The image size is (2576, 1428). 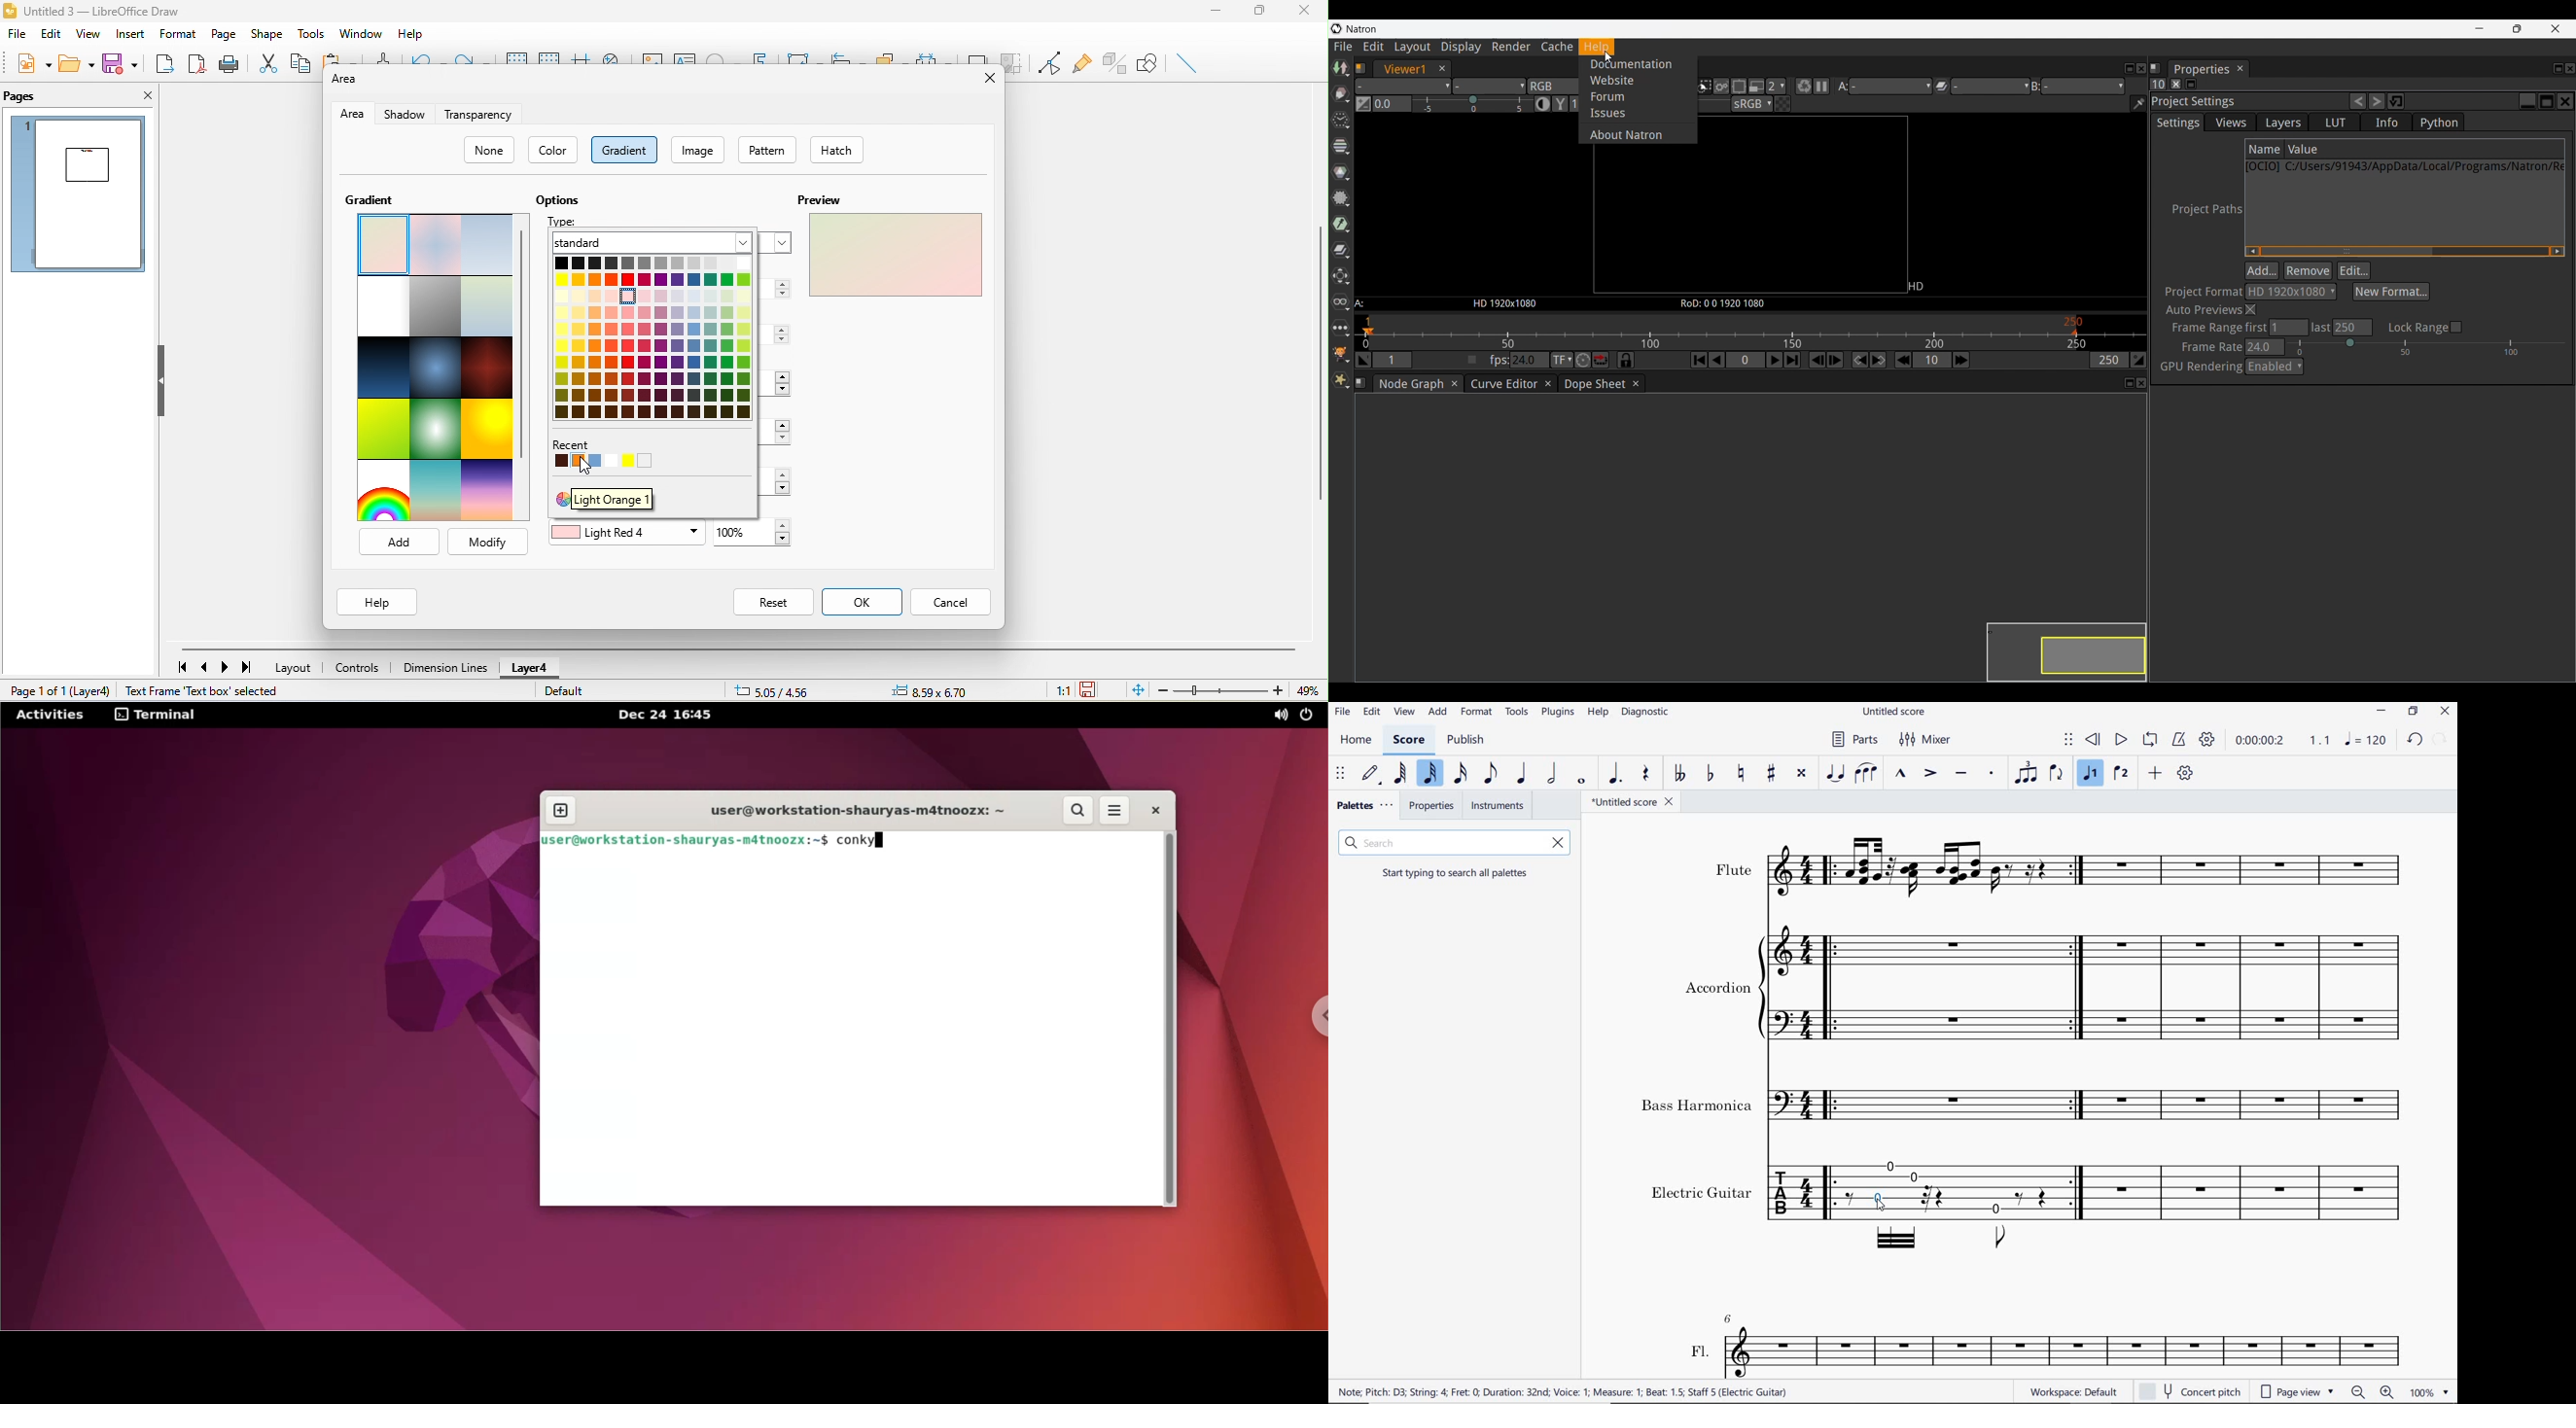 I want to click on tie, so click(x=1837, y=772).